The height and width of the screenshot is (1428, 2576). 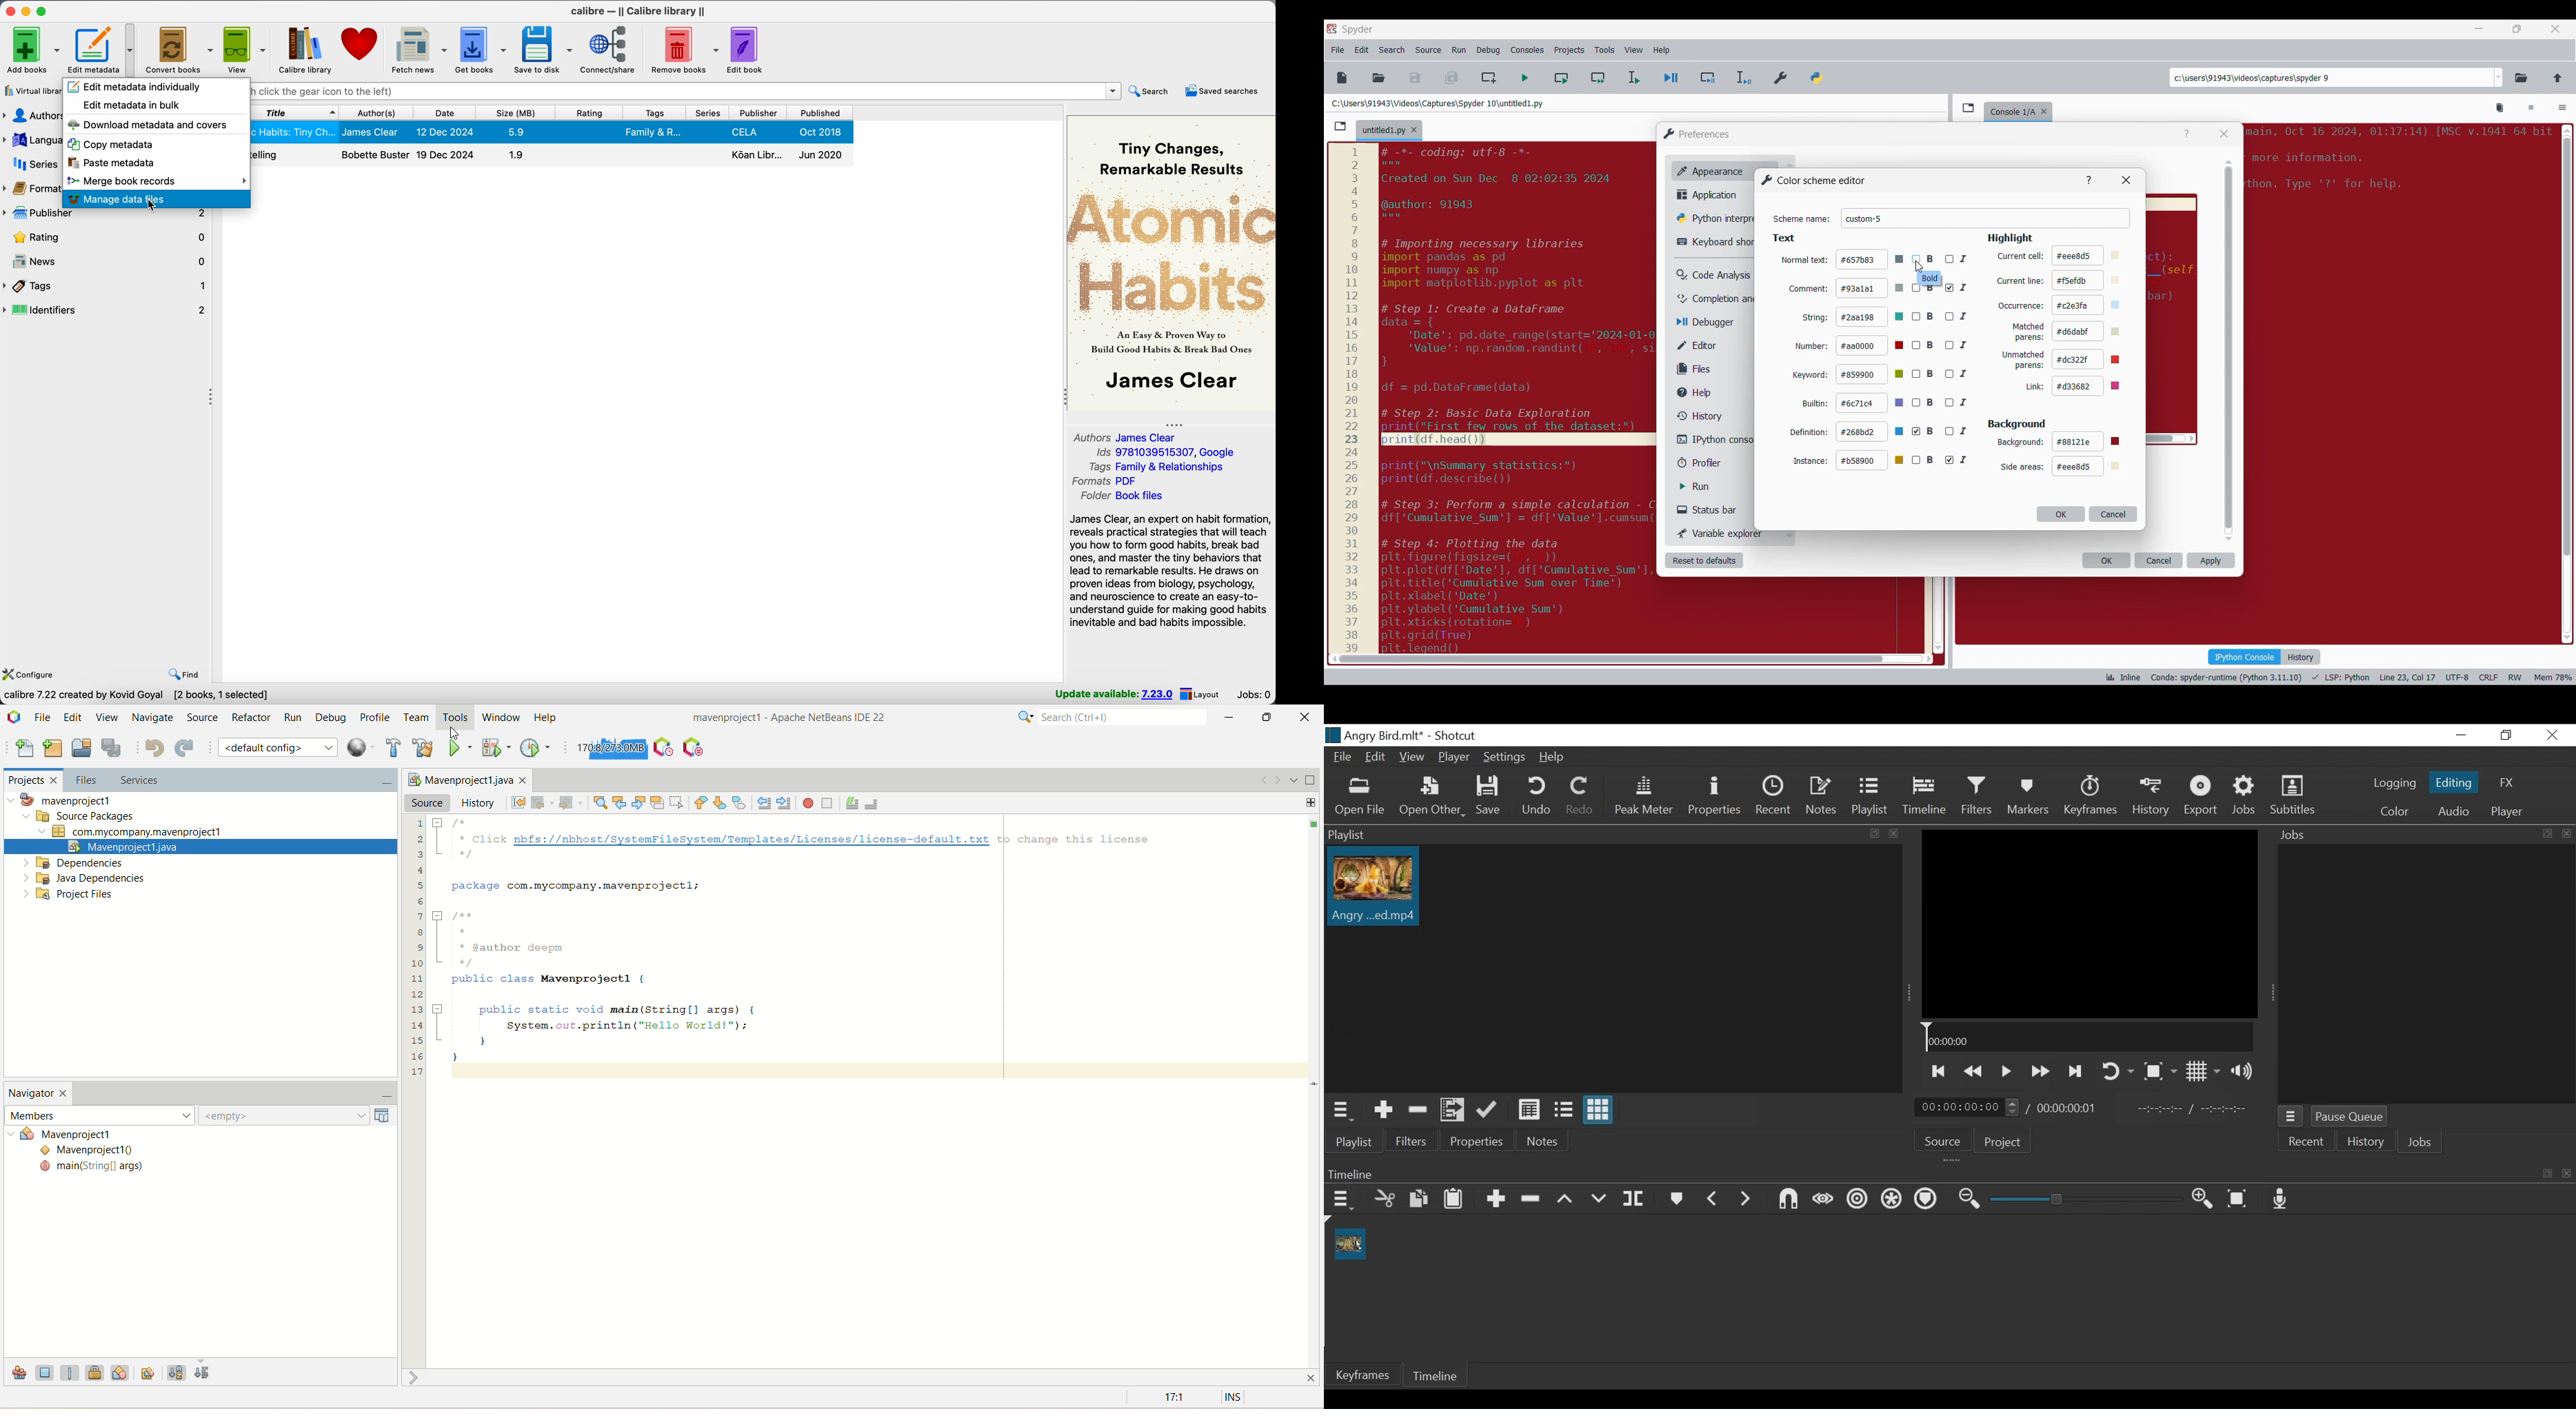 I want to click on Run menu, so click(x=1459, y=50).